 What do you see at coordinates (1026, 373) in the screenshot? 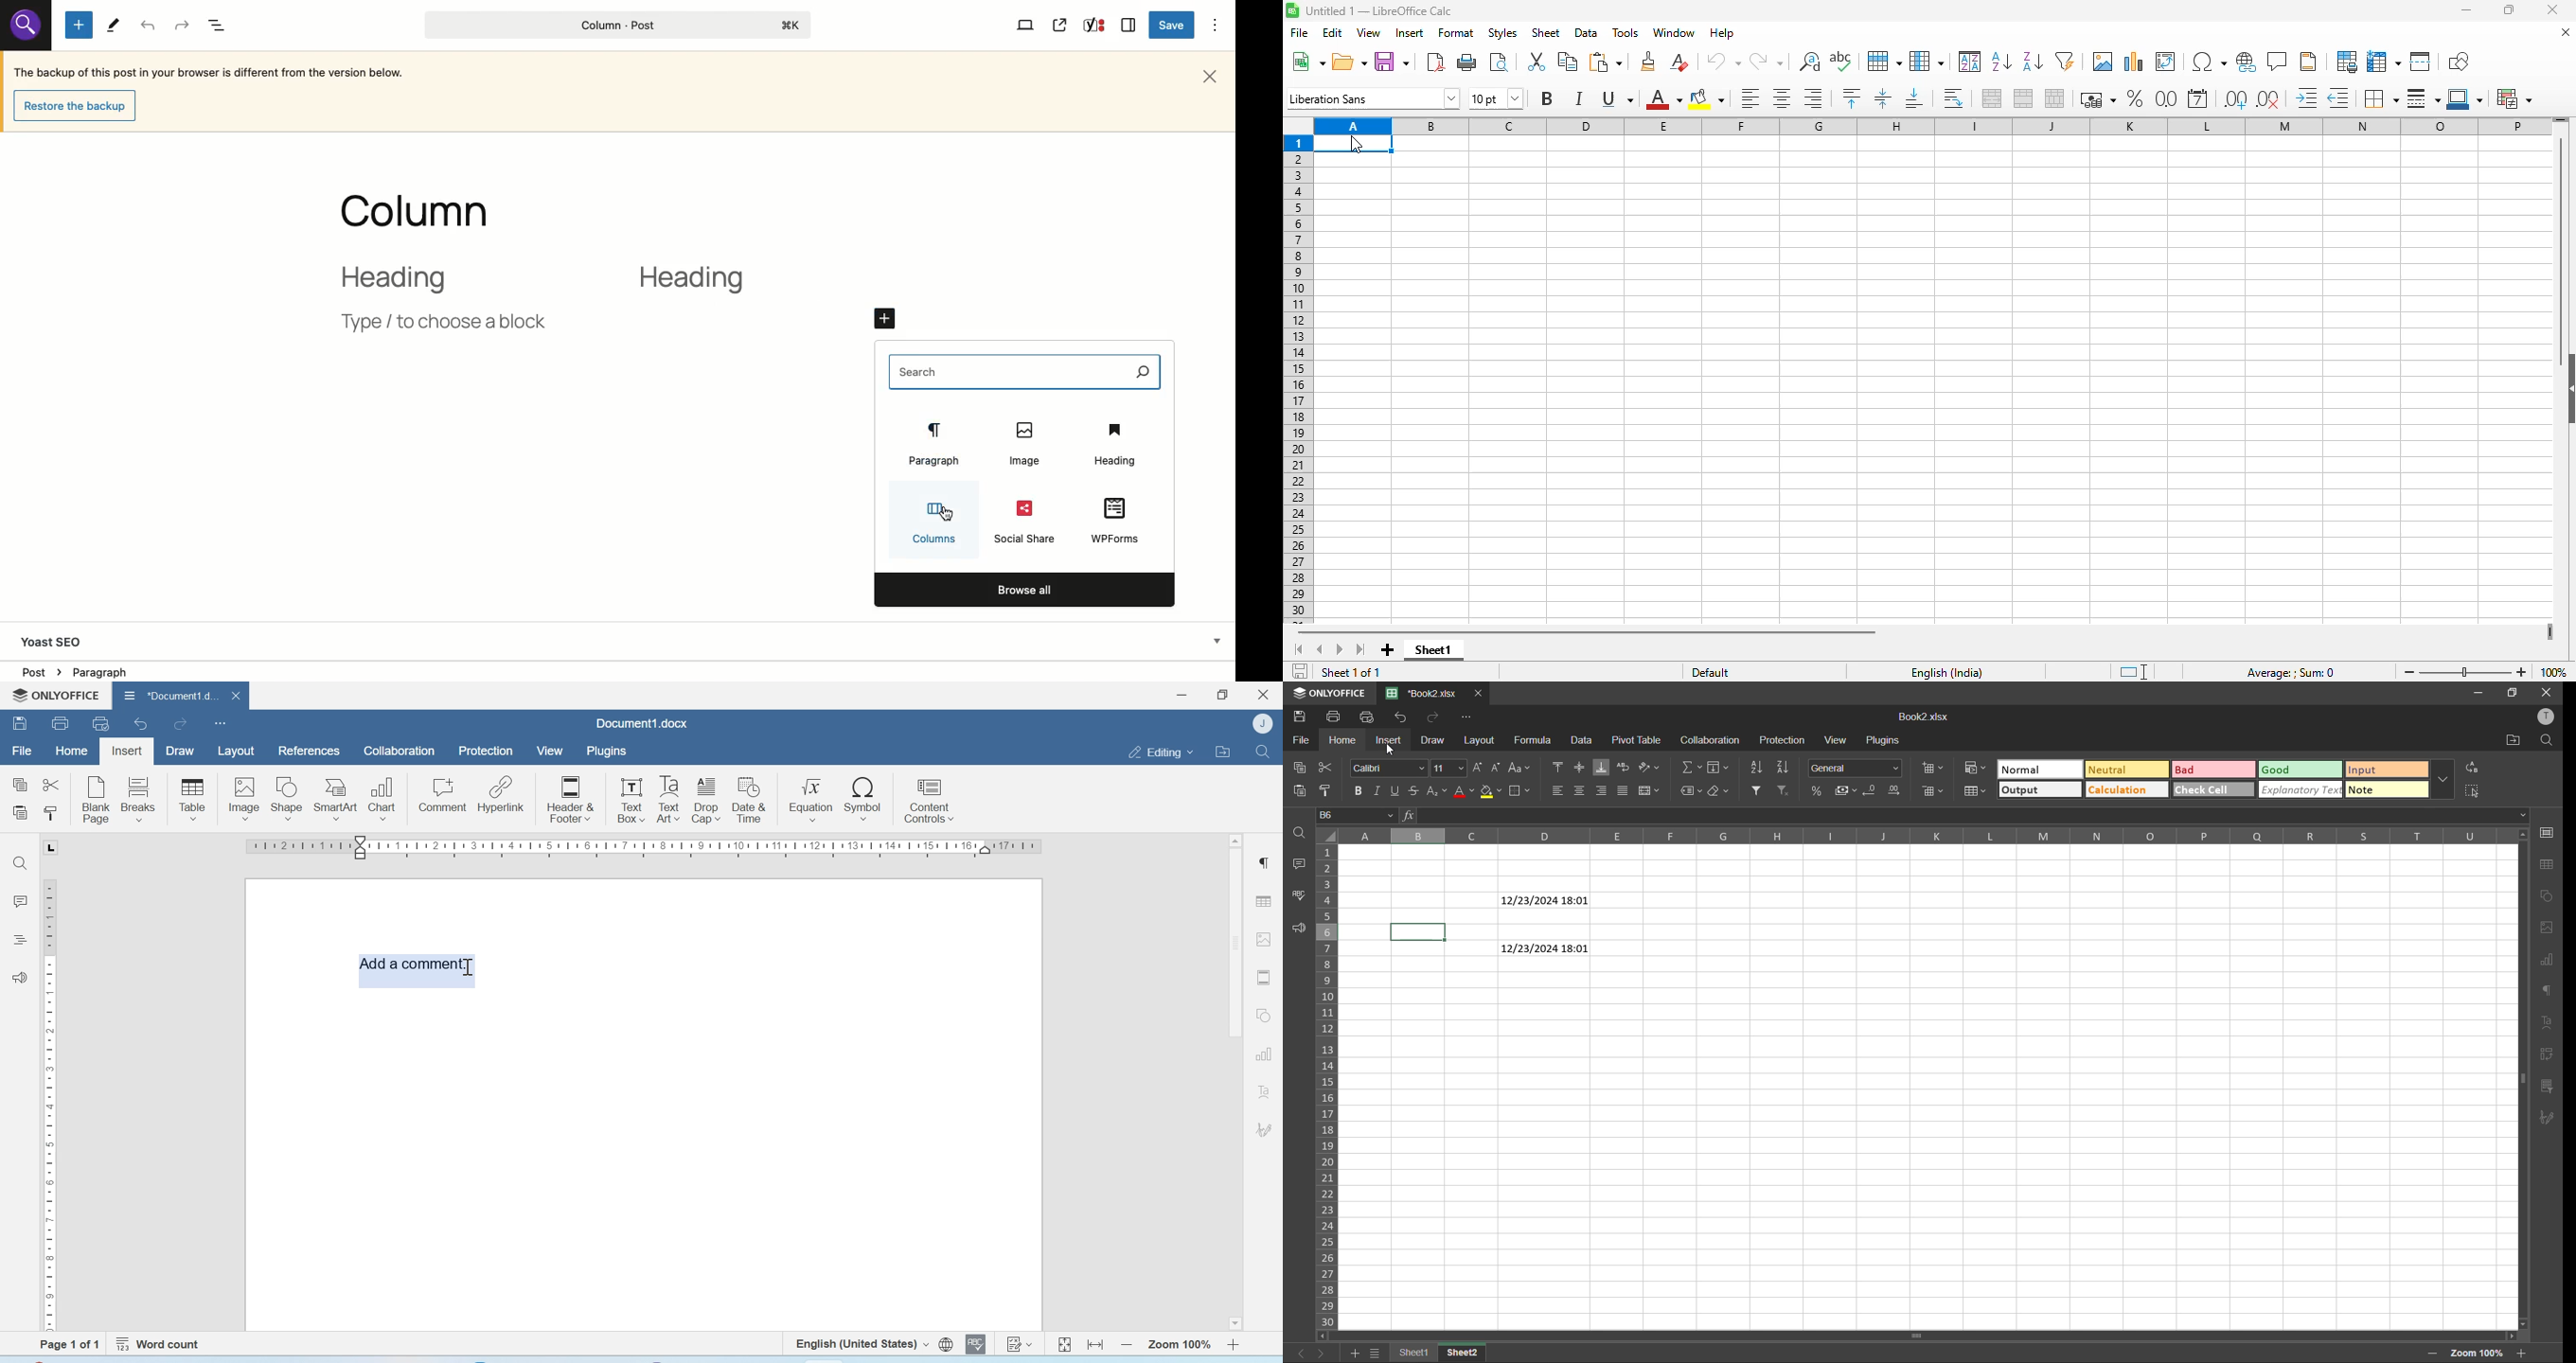
I see `Search` at bounding box center [1026, 373].